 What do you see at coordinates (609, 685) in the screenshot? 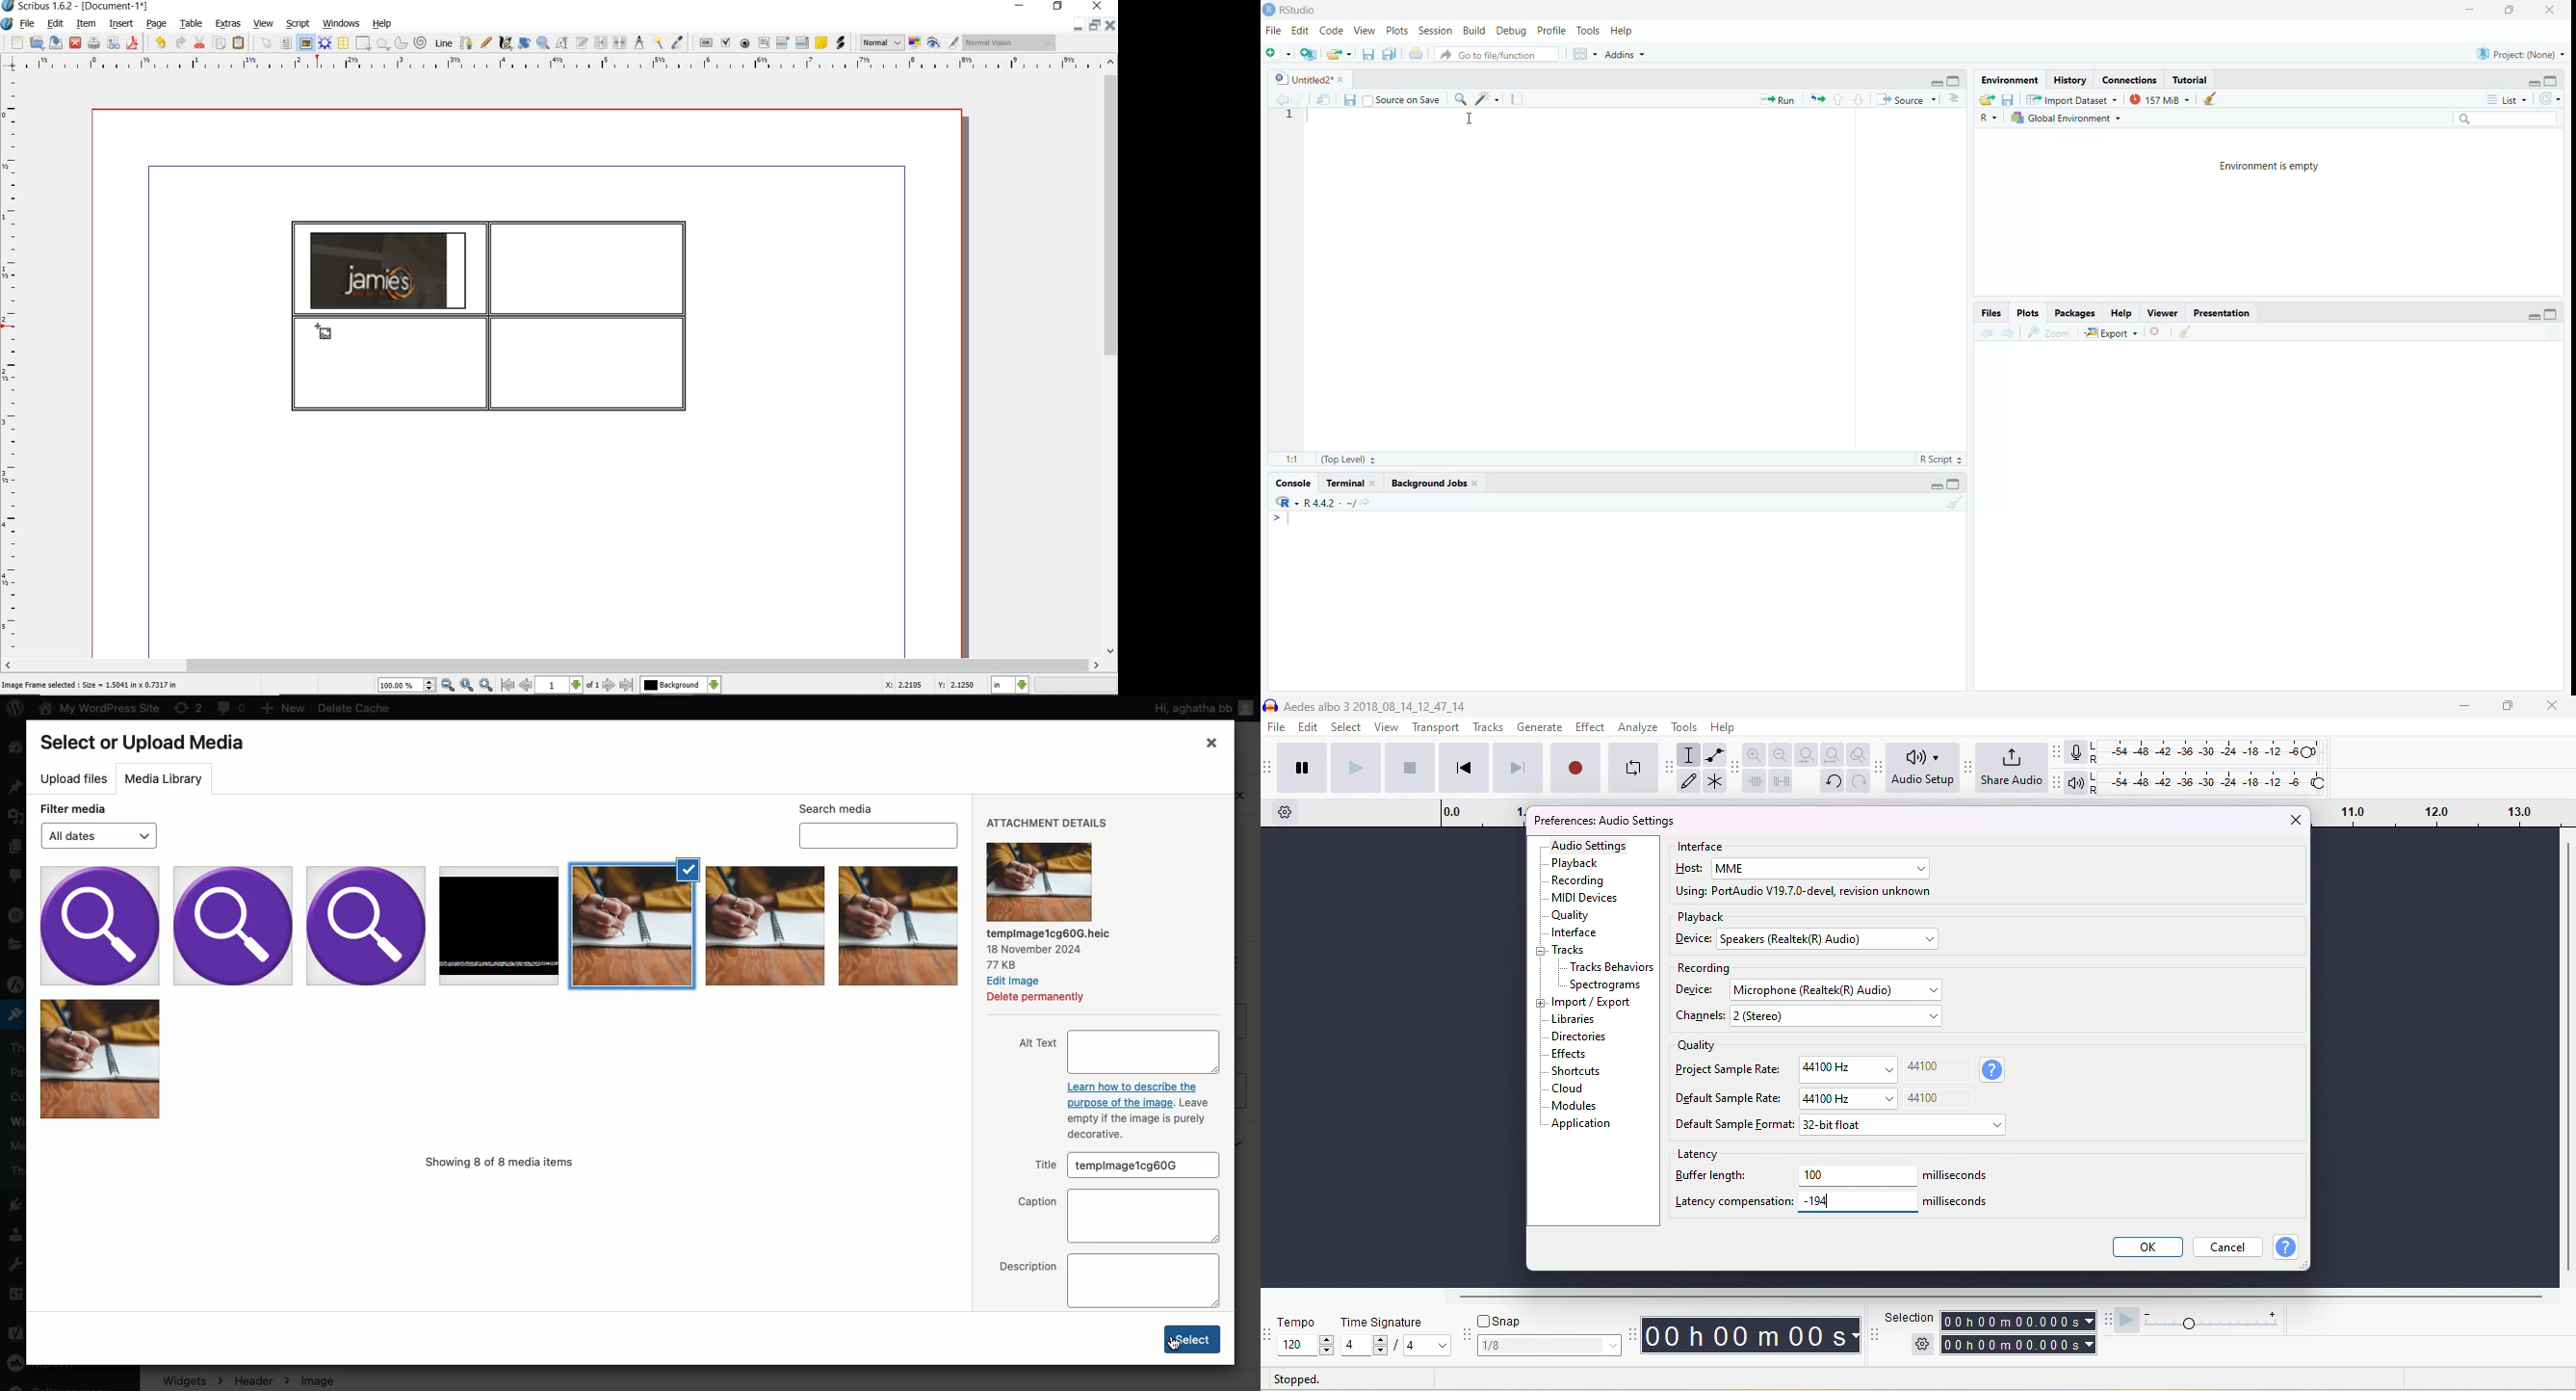
I see `go to next page` at bounding box center [609, 685].